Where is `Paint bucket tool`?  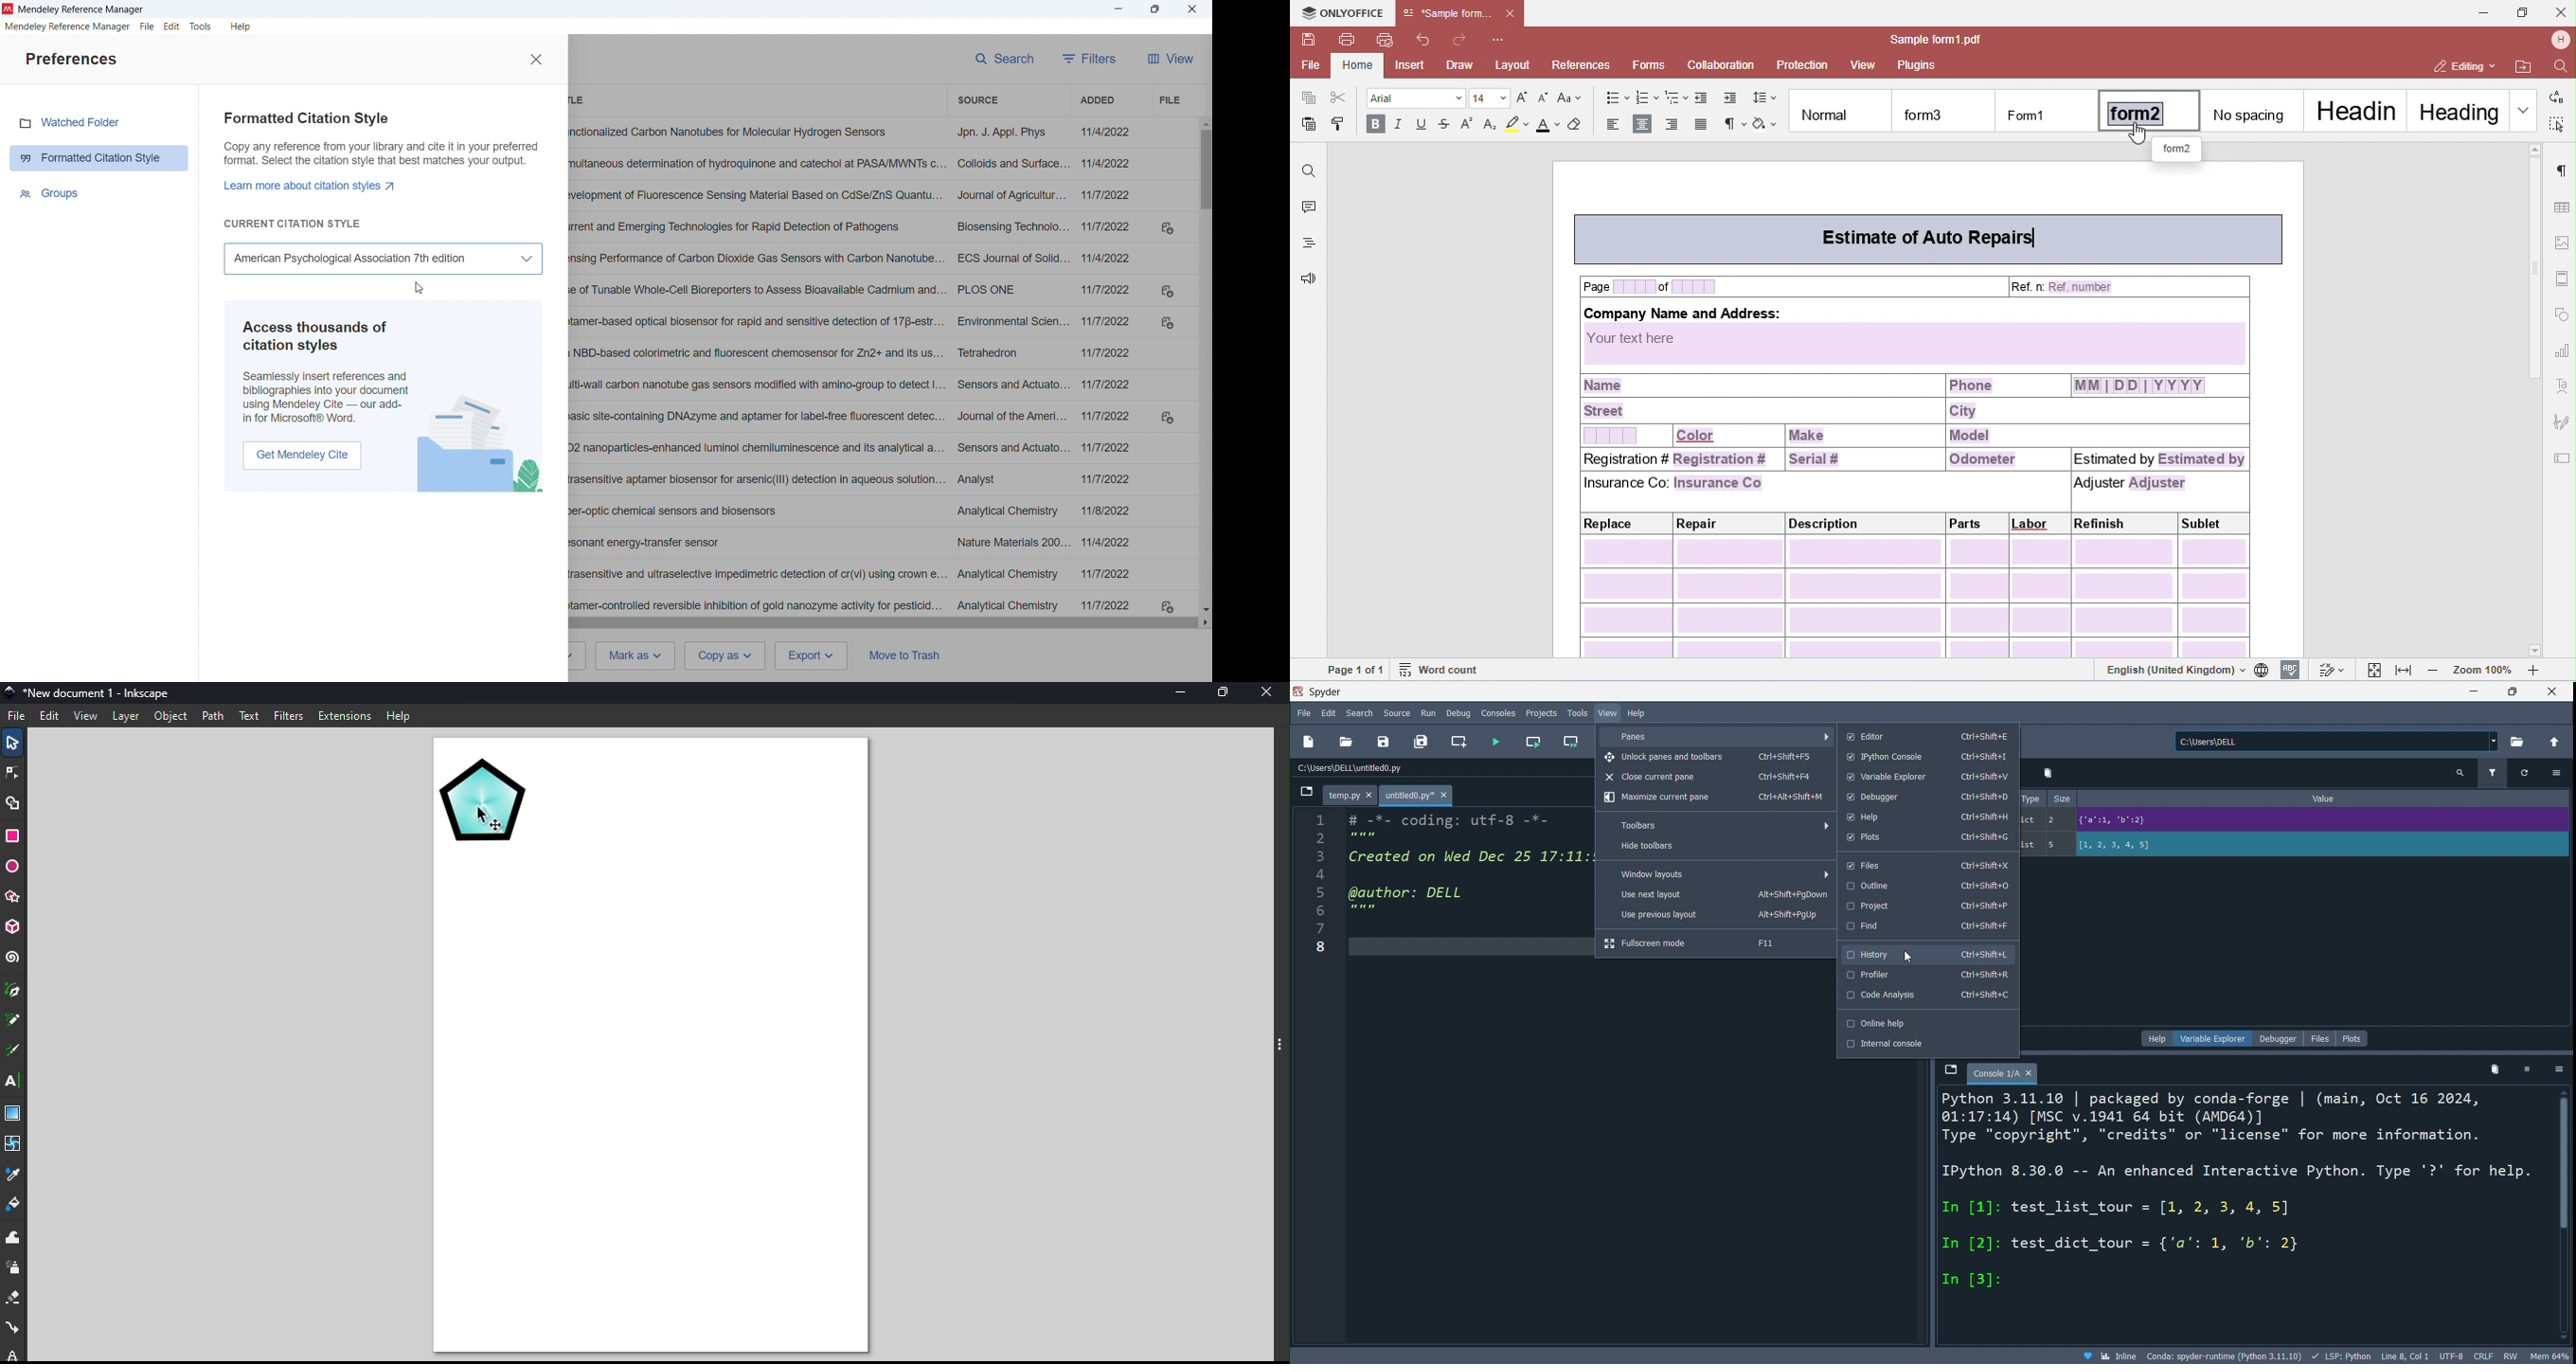
Paint bucket tool is located at coordinates (12, 1207).